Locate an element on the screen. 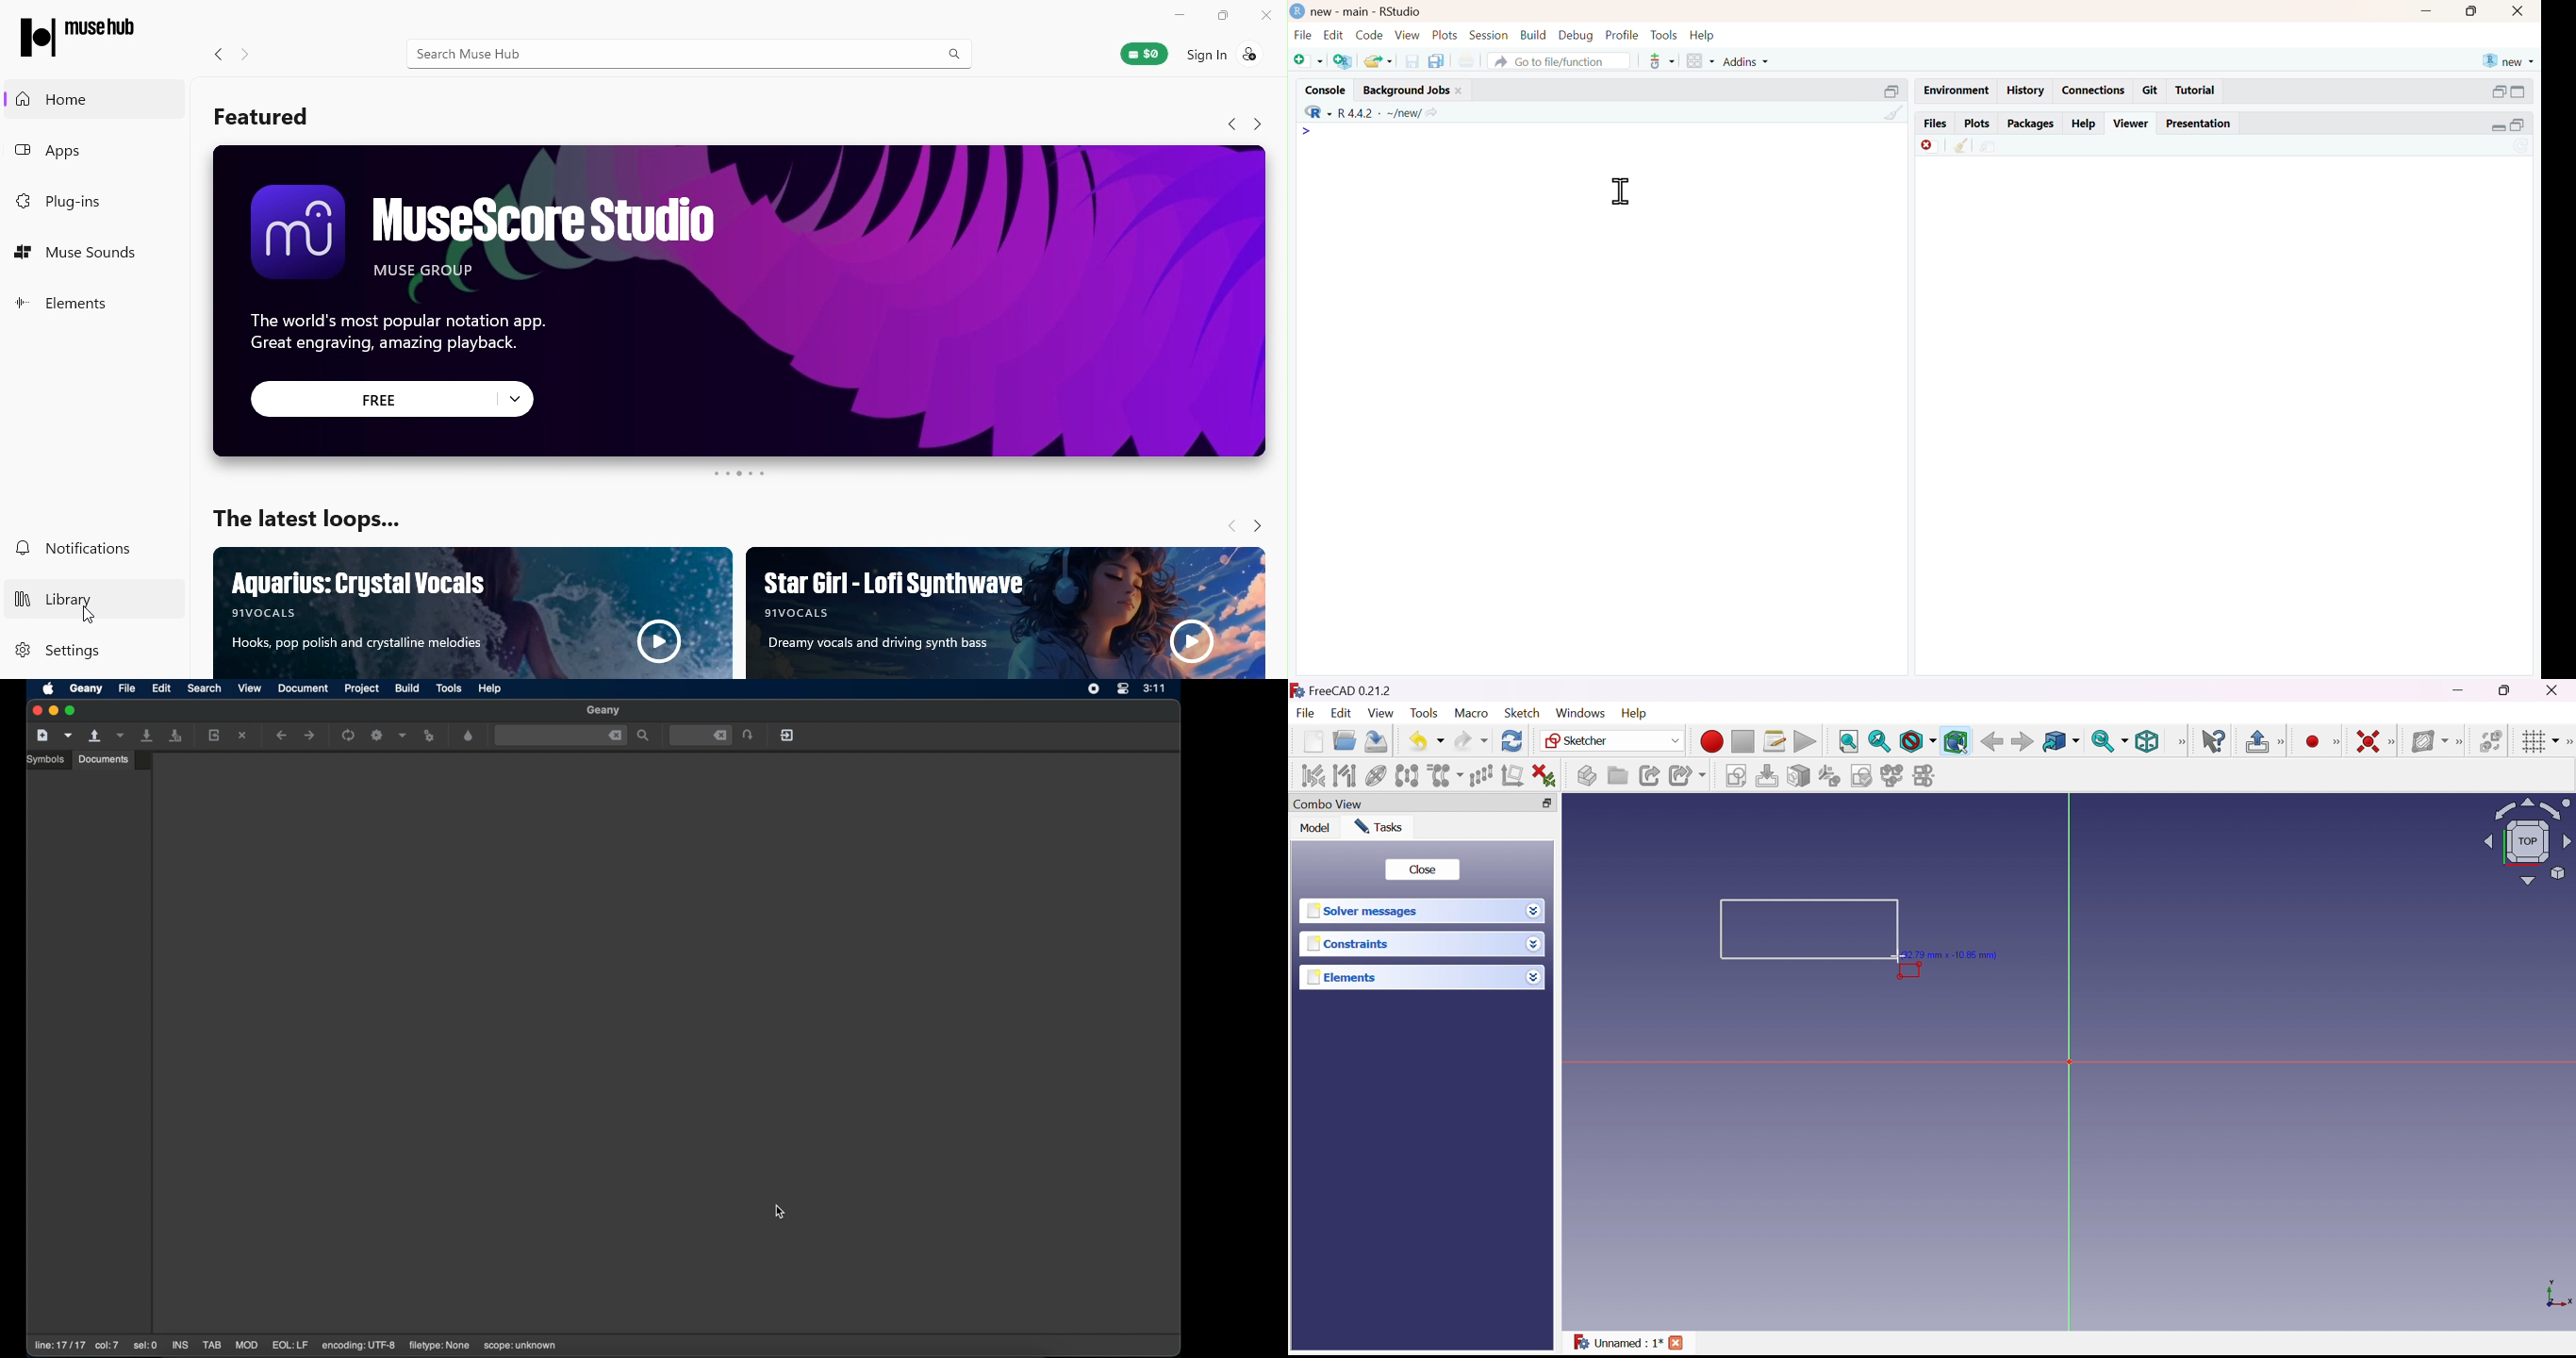 This screenshot has width=2576, height=1372. Apps is located at coordinates (74, 149).